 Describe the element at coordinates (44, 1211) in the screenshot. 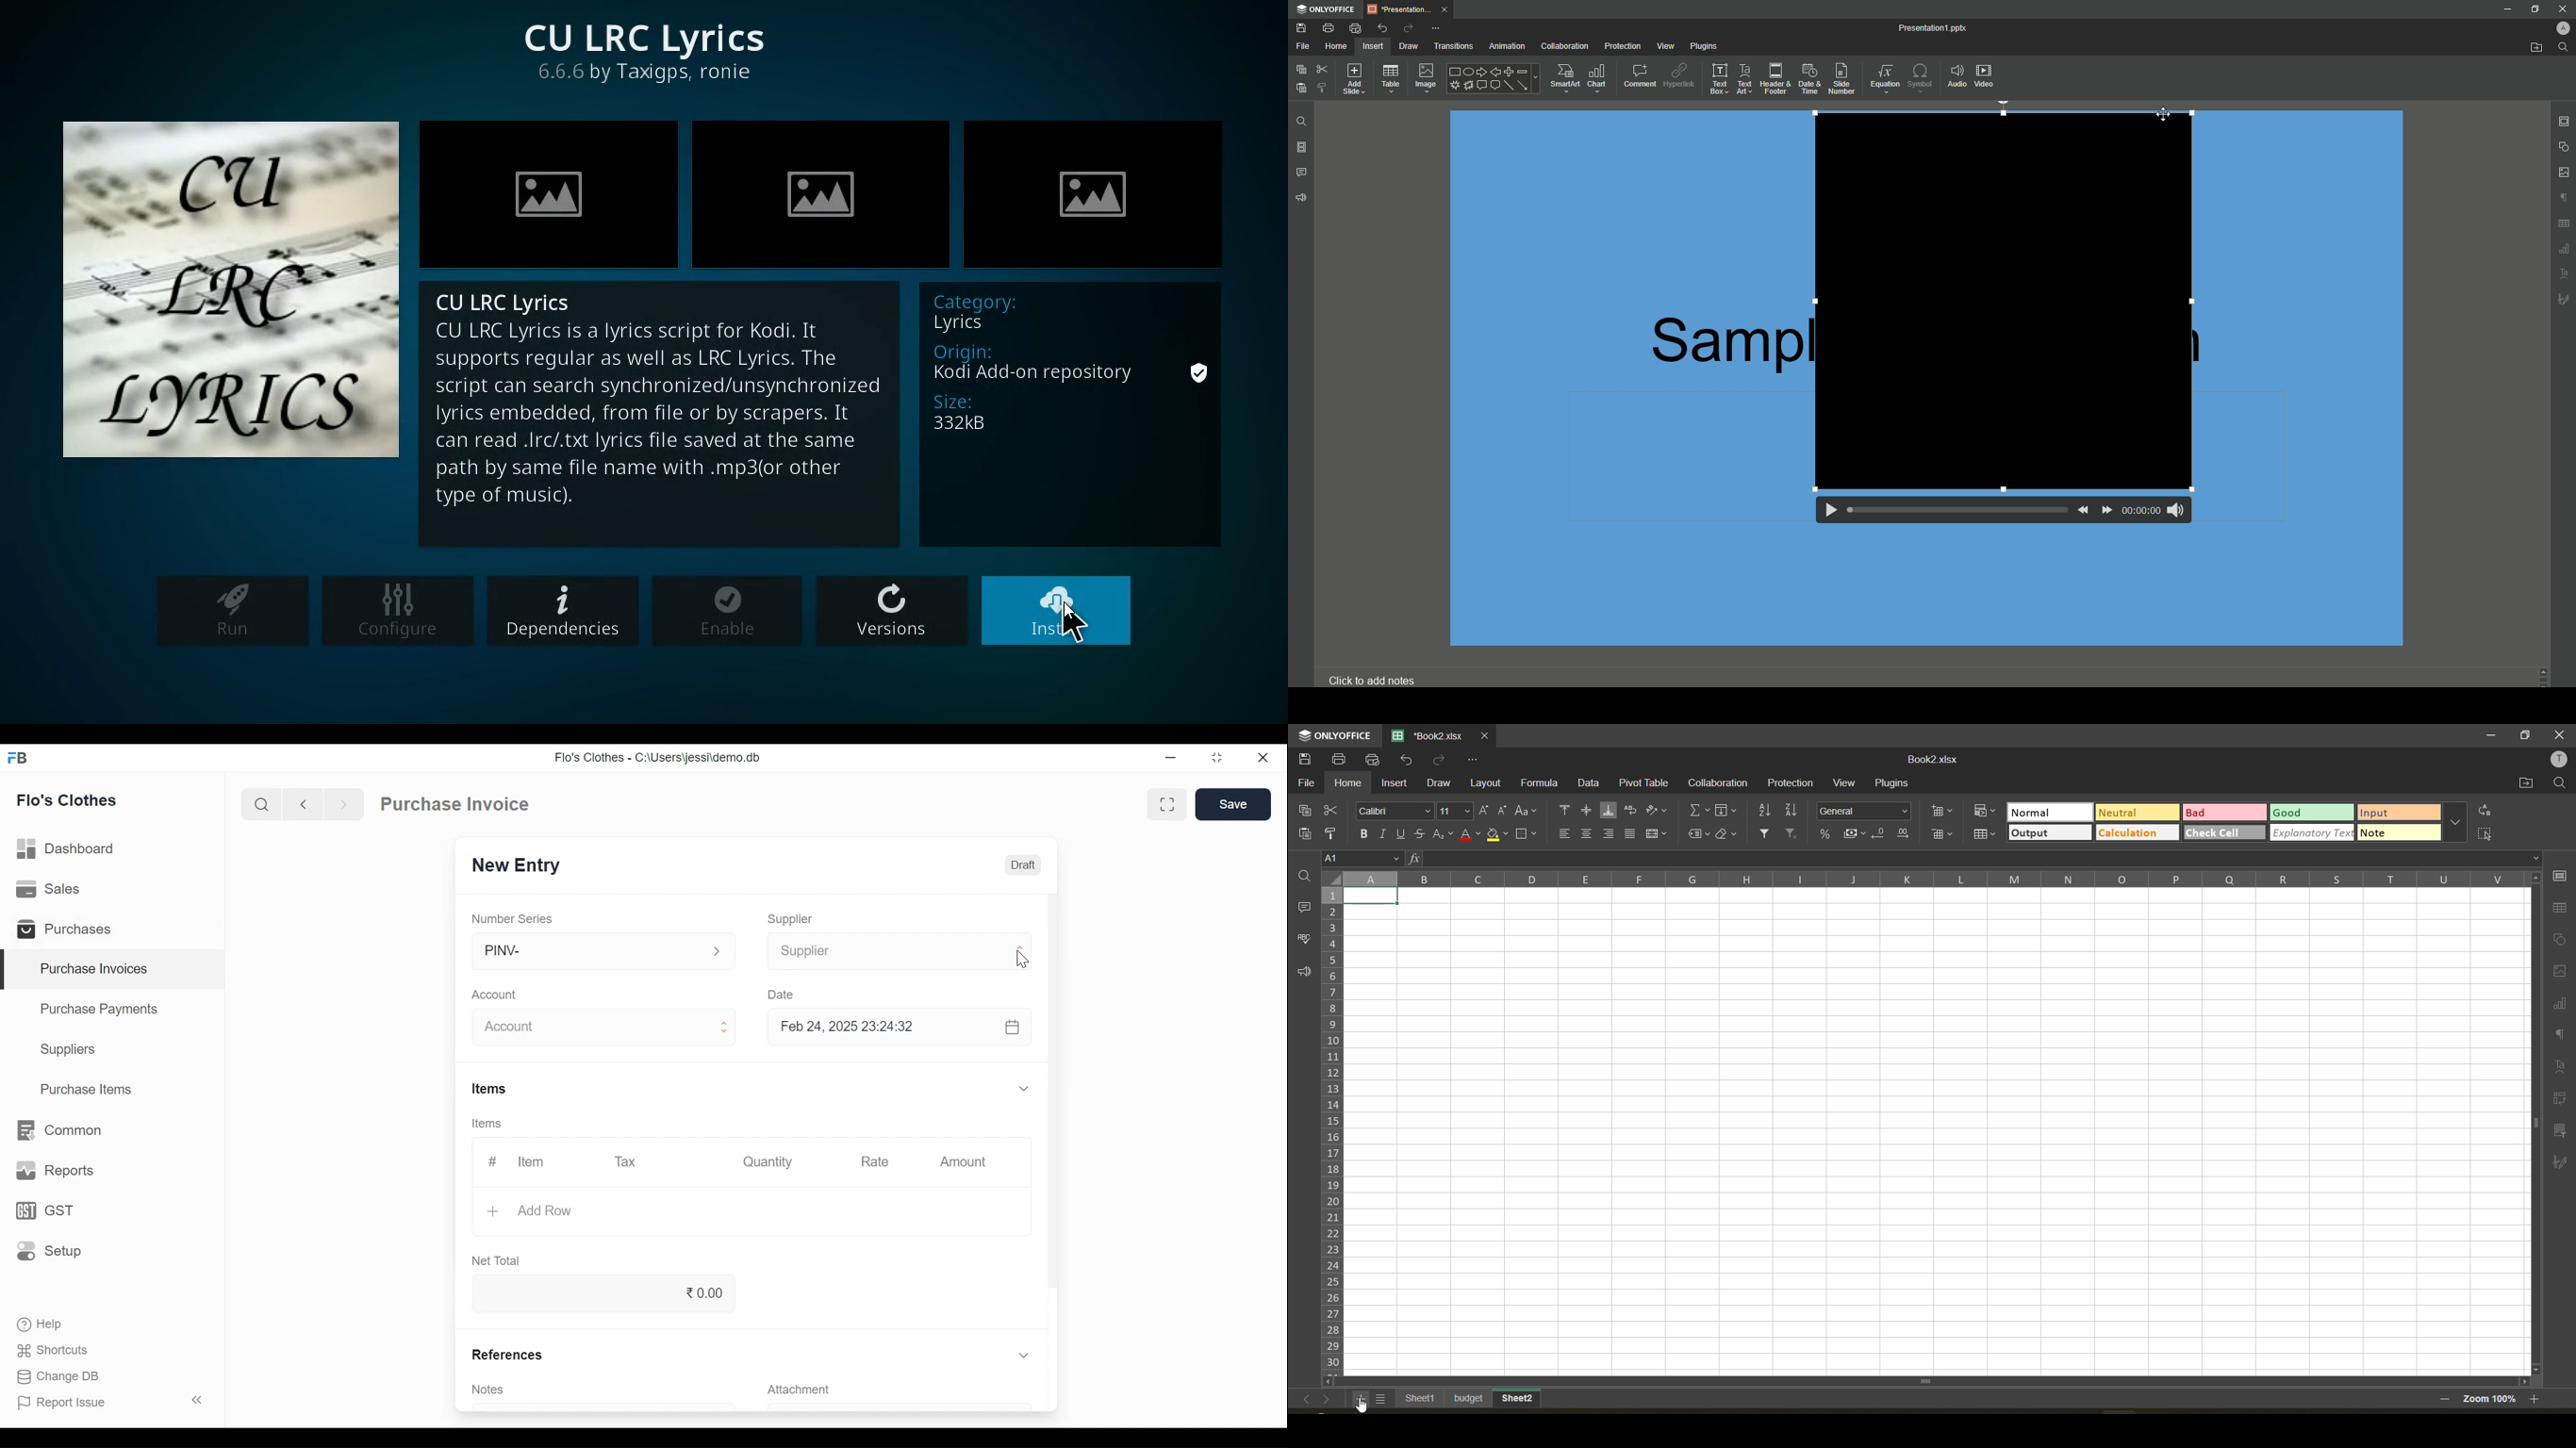

I see `GST` at that location.